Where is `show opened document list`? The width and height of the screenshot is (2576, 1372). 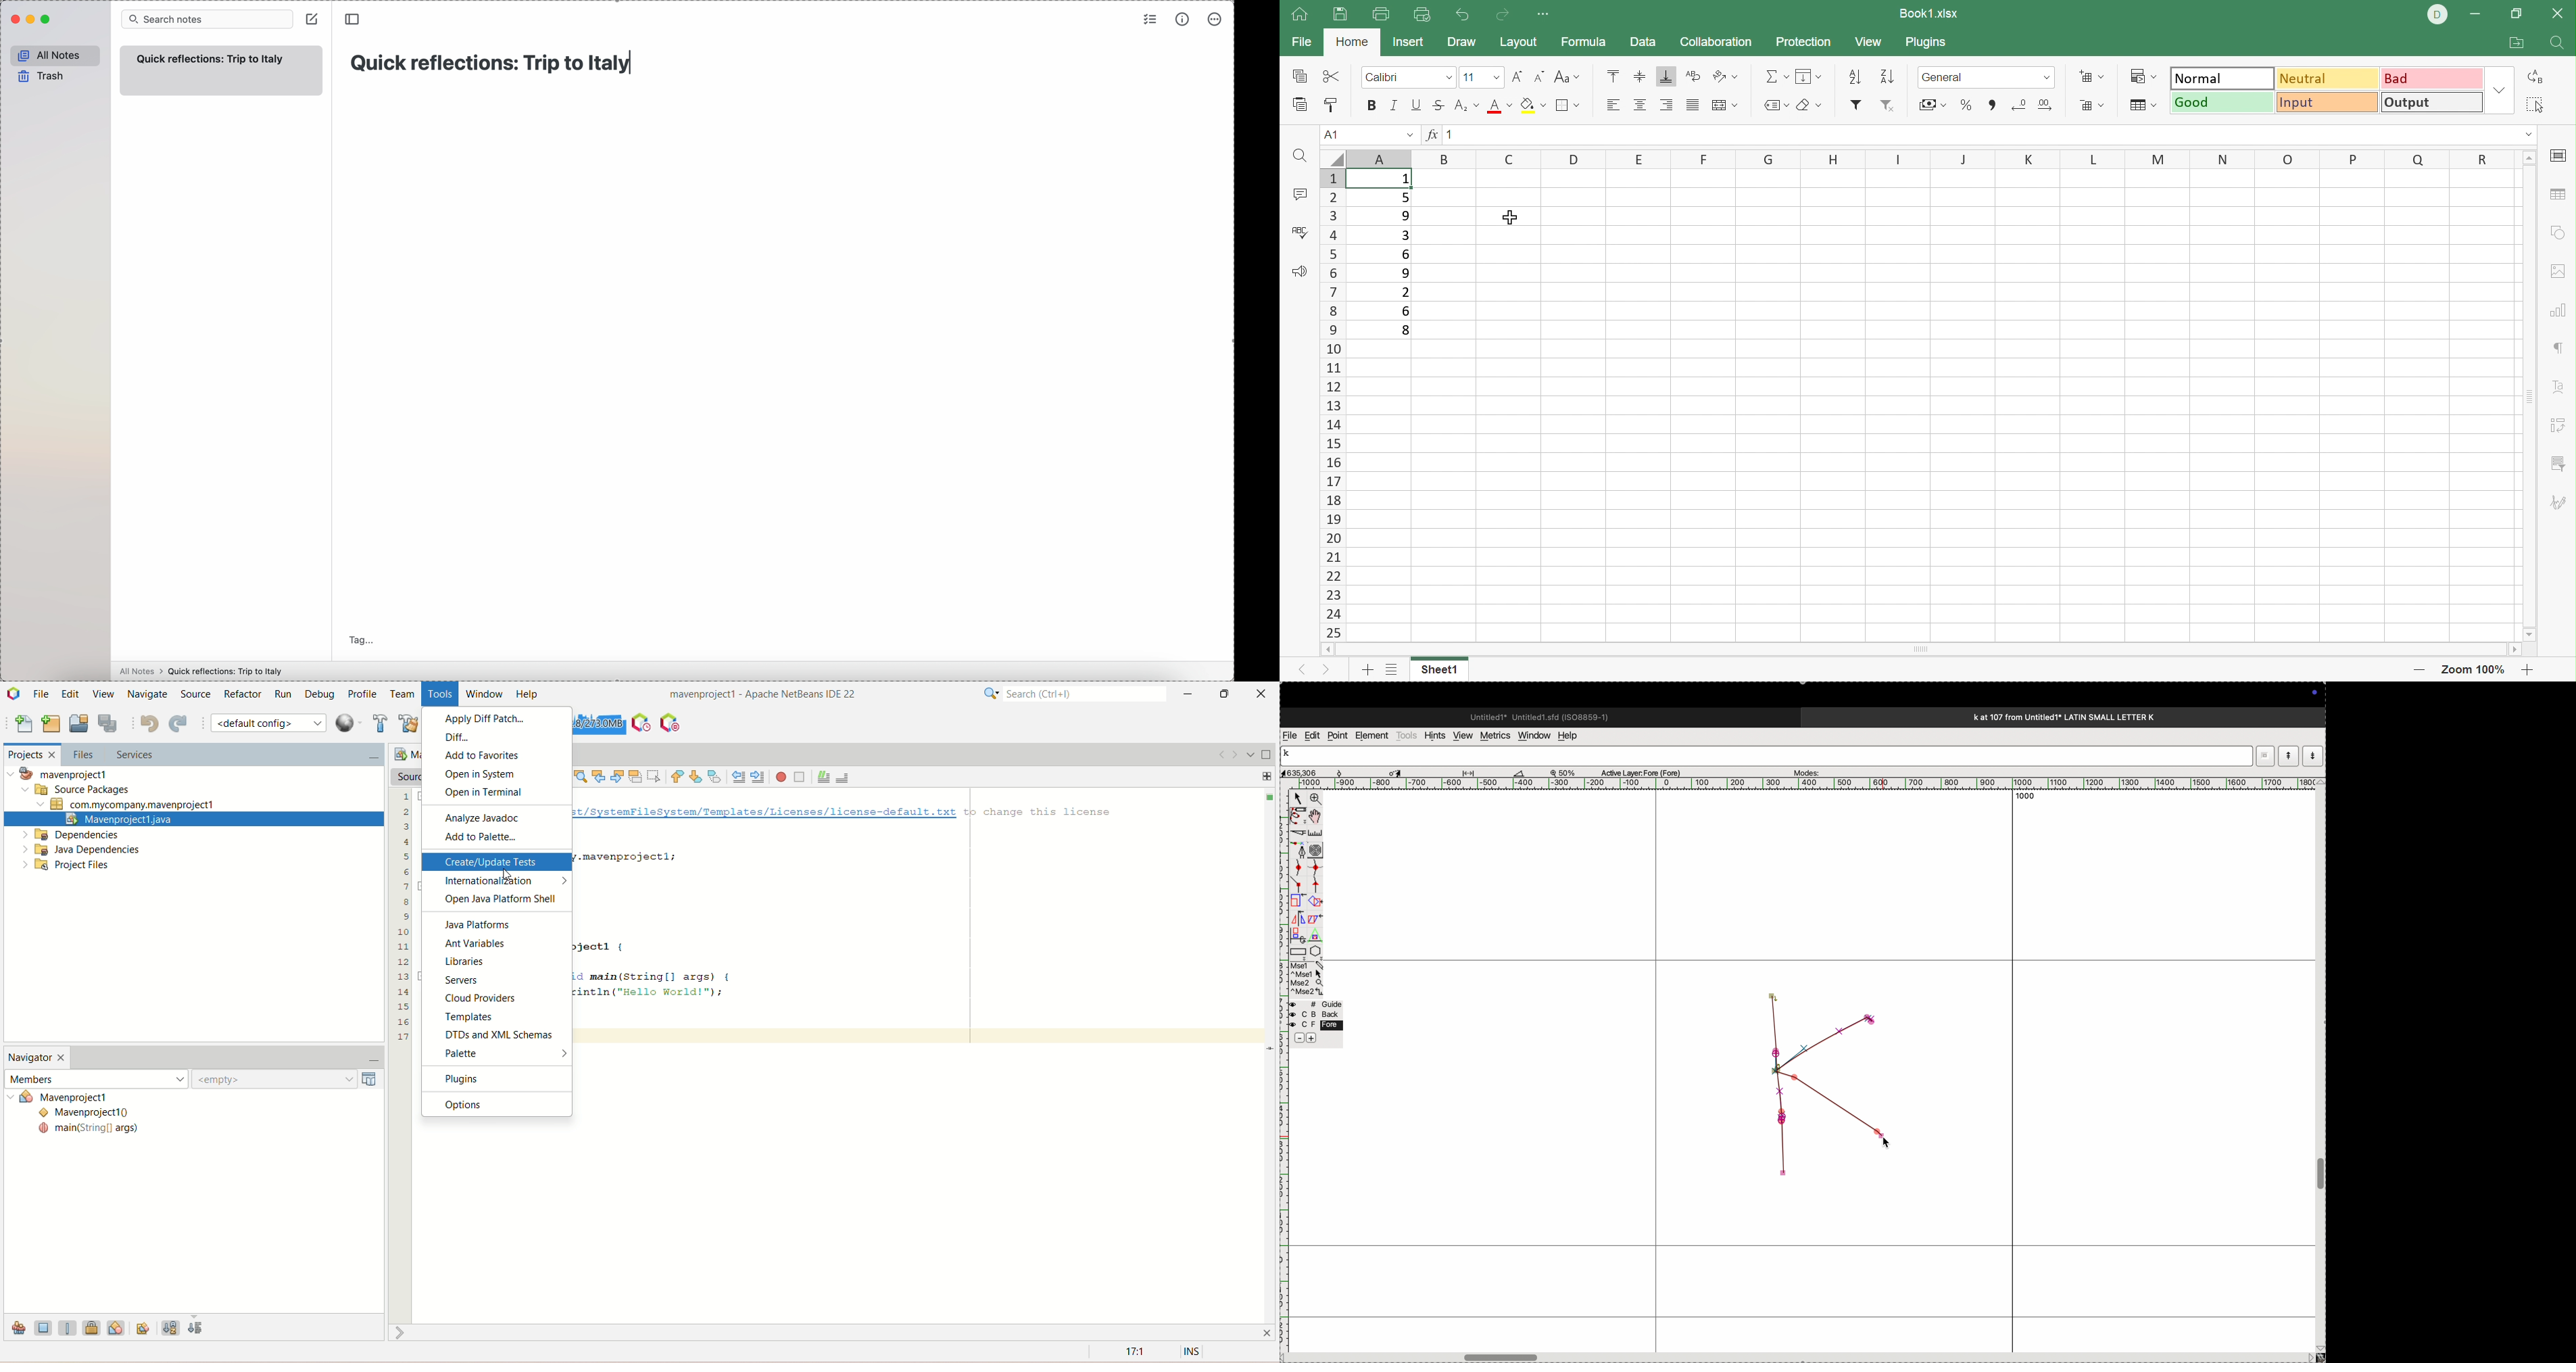
show opened document list is located at coordinates (1250, 754).